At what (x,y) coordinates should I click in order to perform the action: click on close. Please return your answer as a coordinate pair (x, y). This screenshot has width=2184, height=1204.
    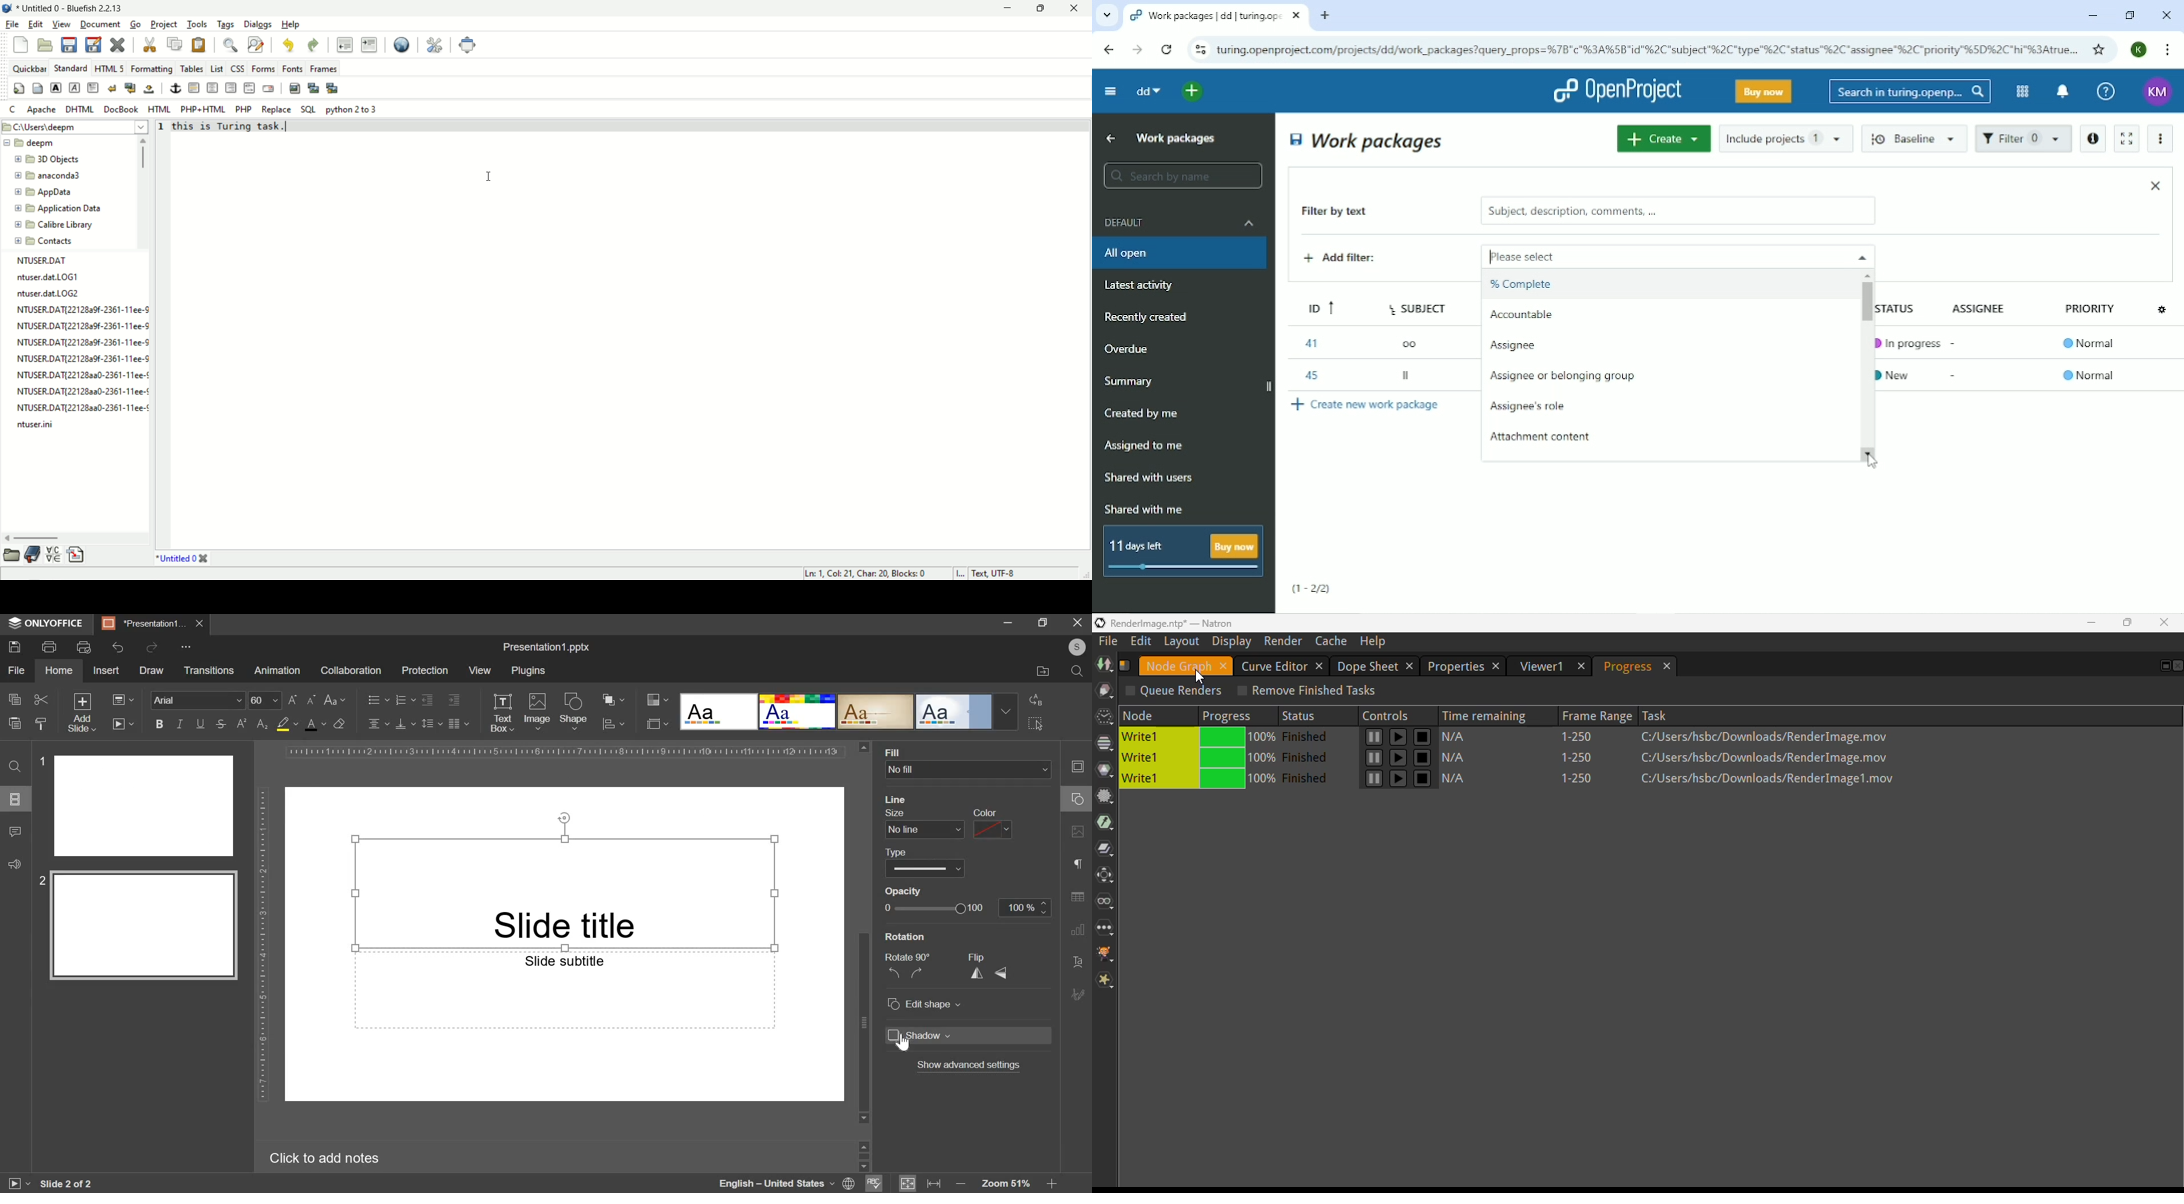
    Looking at the image, I should click on (2164, 622).